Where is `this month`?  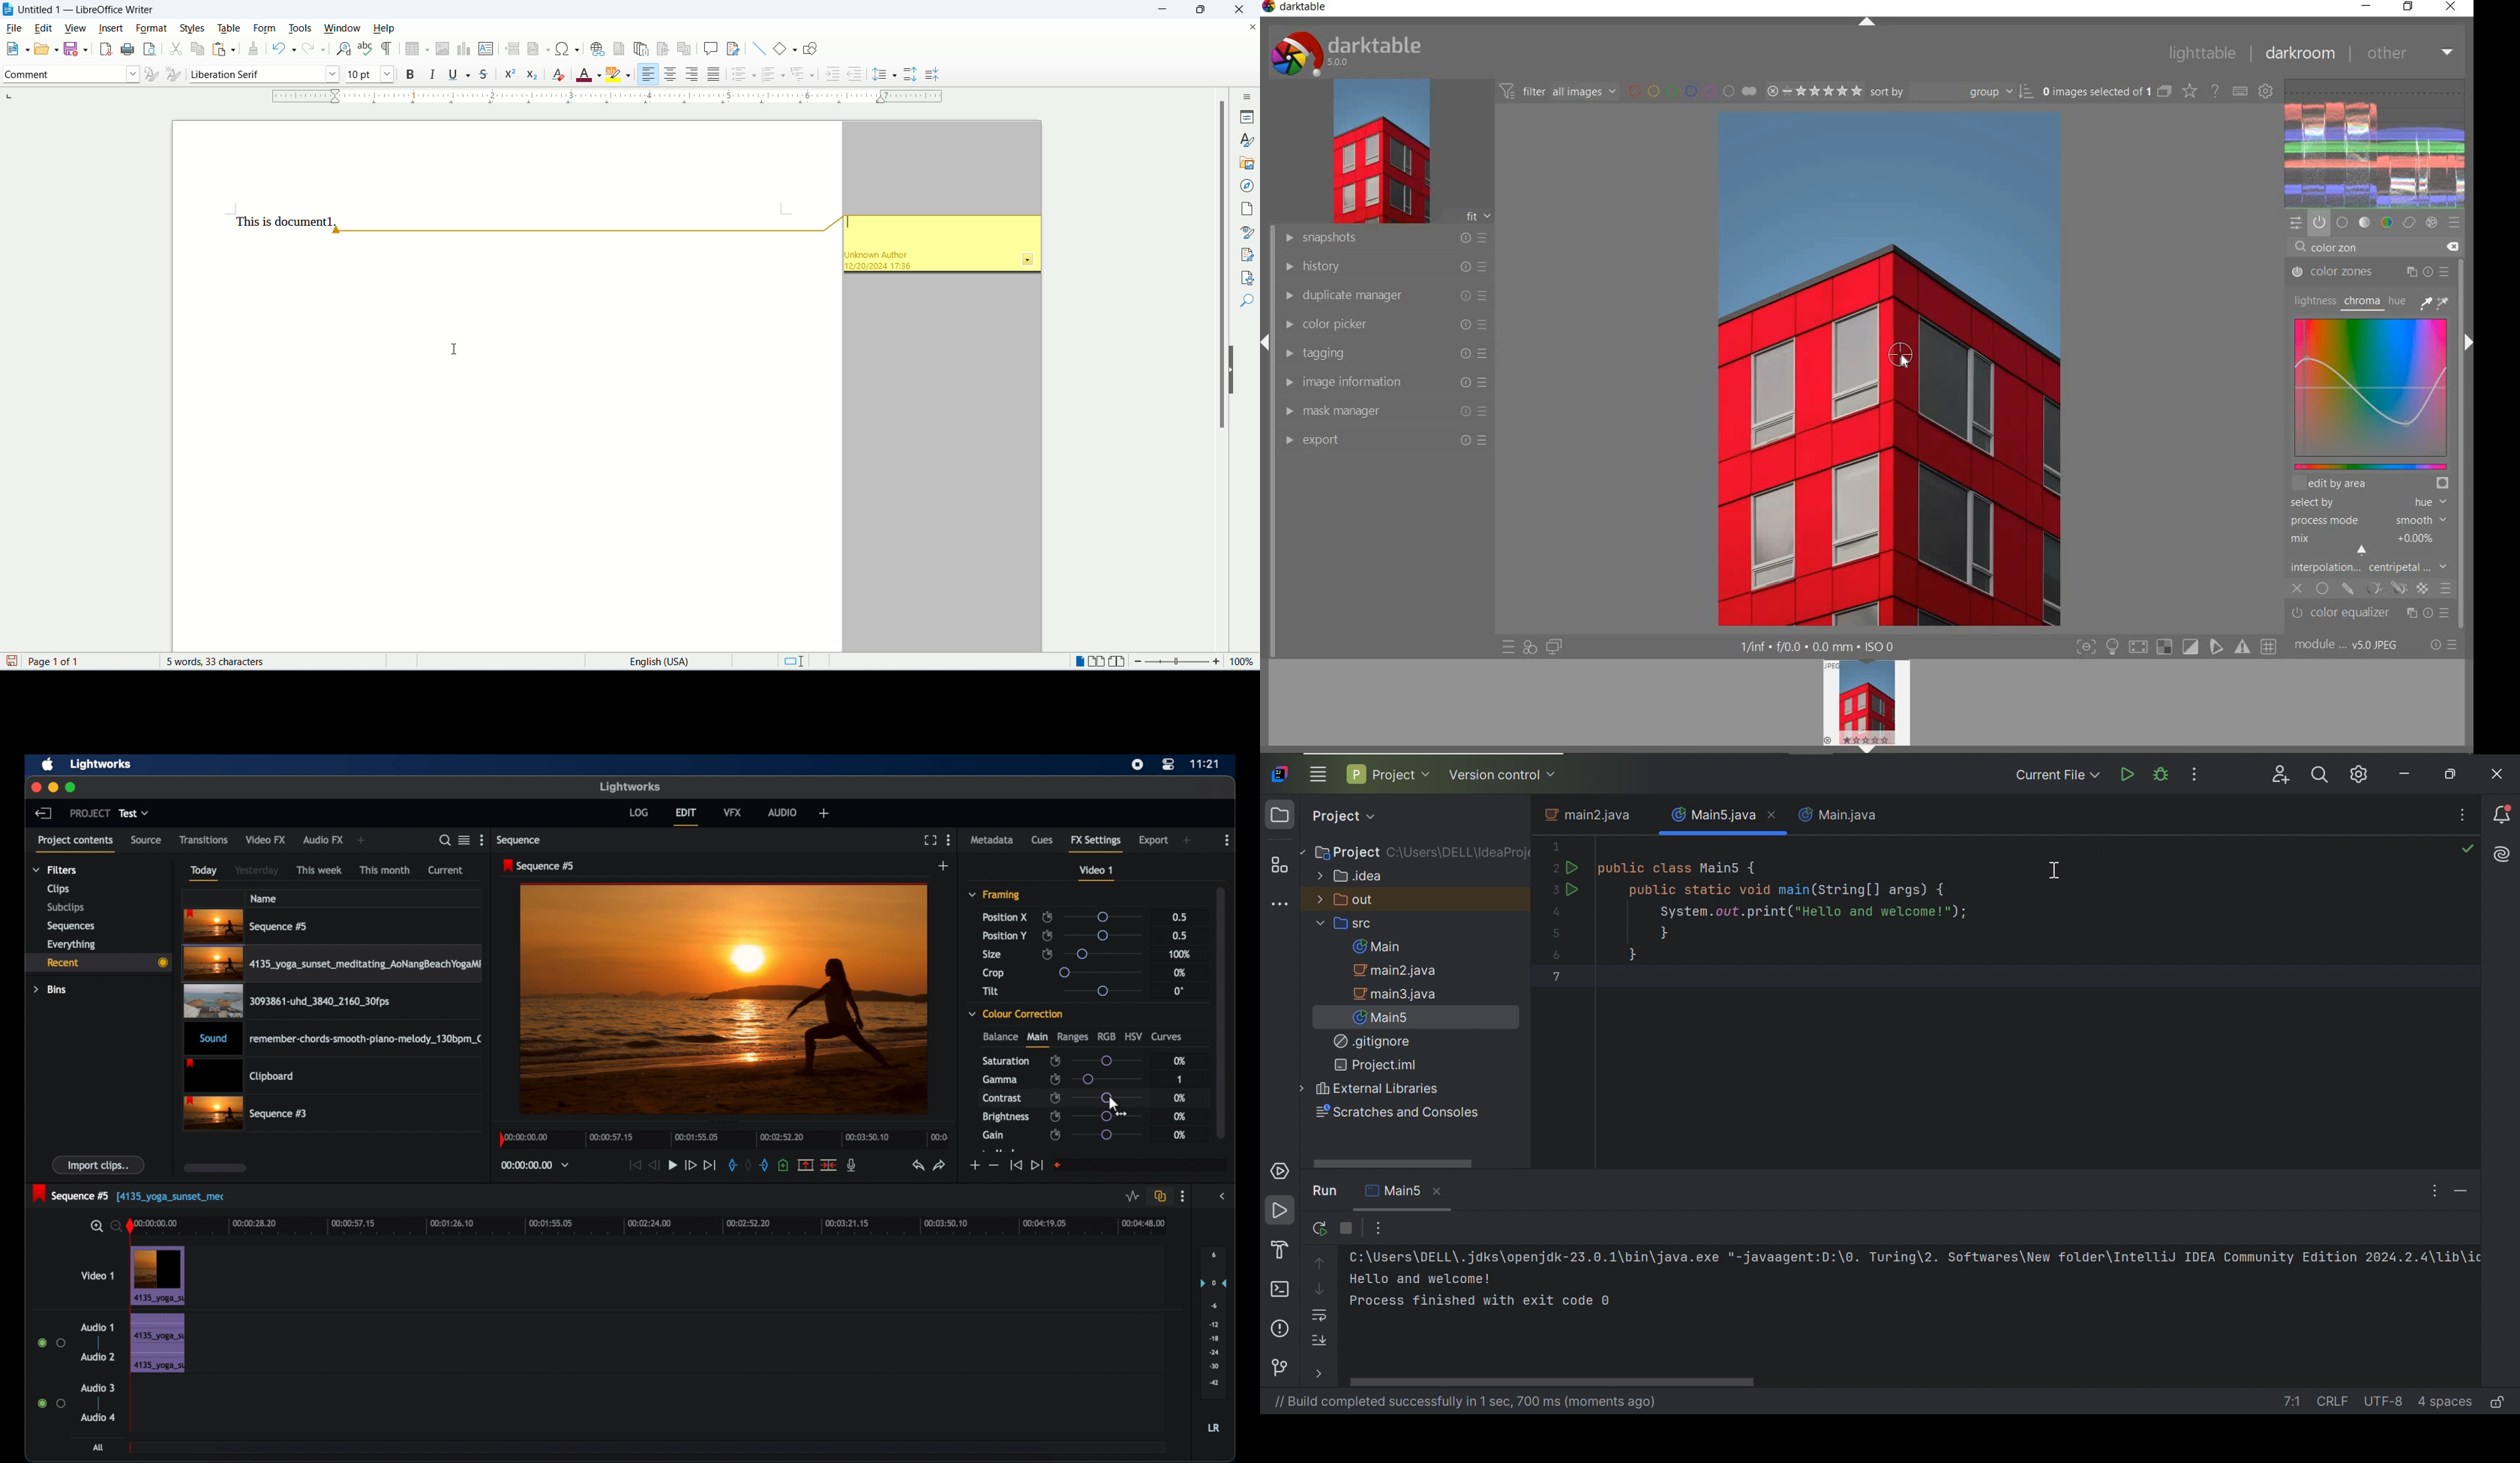
this month is located at coordinates (385, 870).